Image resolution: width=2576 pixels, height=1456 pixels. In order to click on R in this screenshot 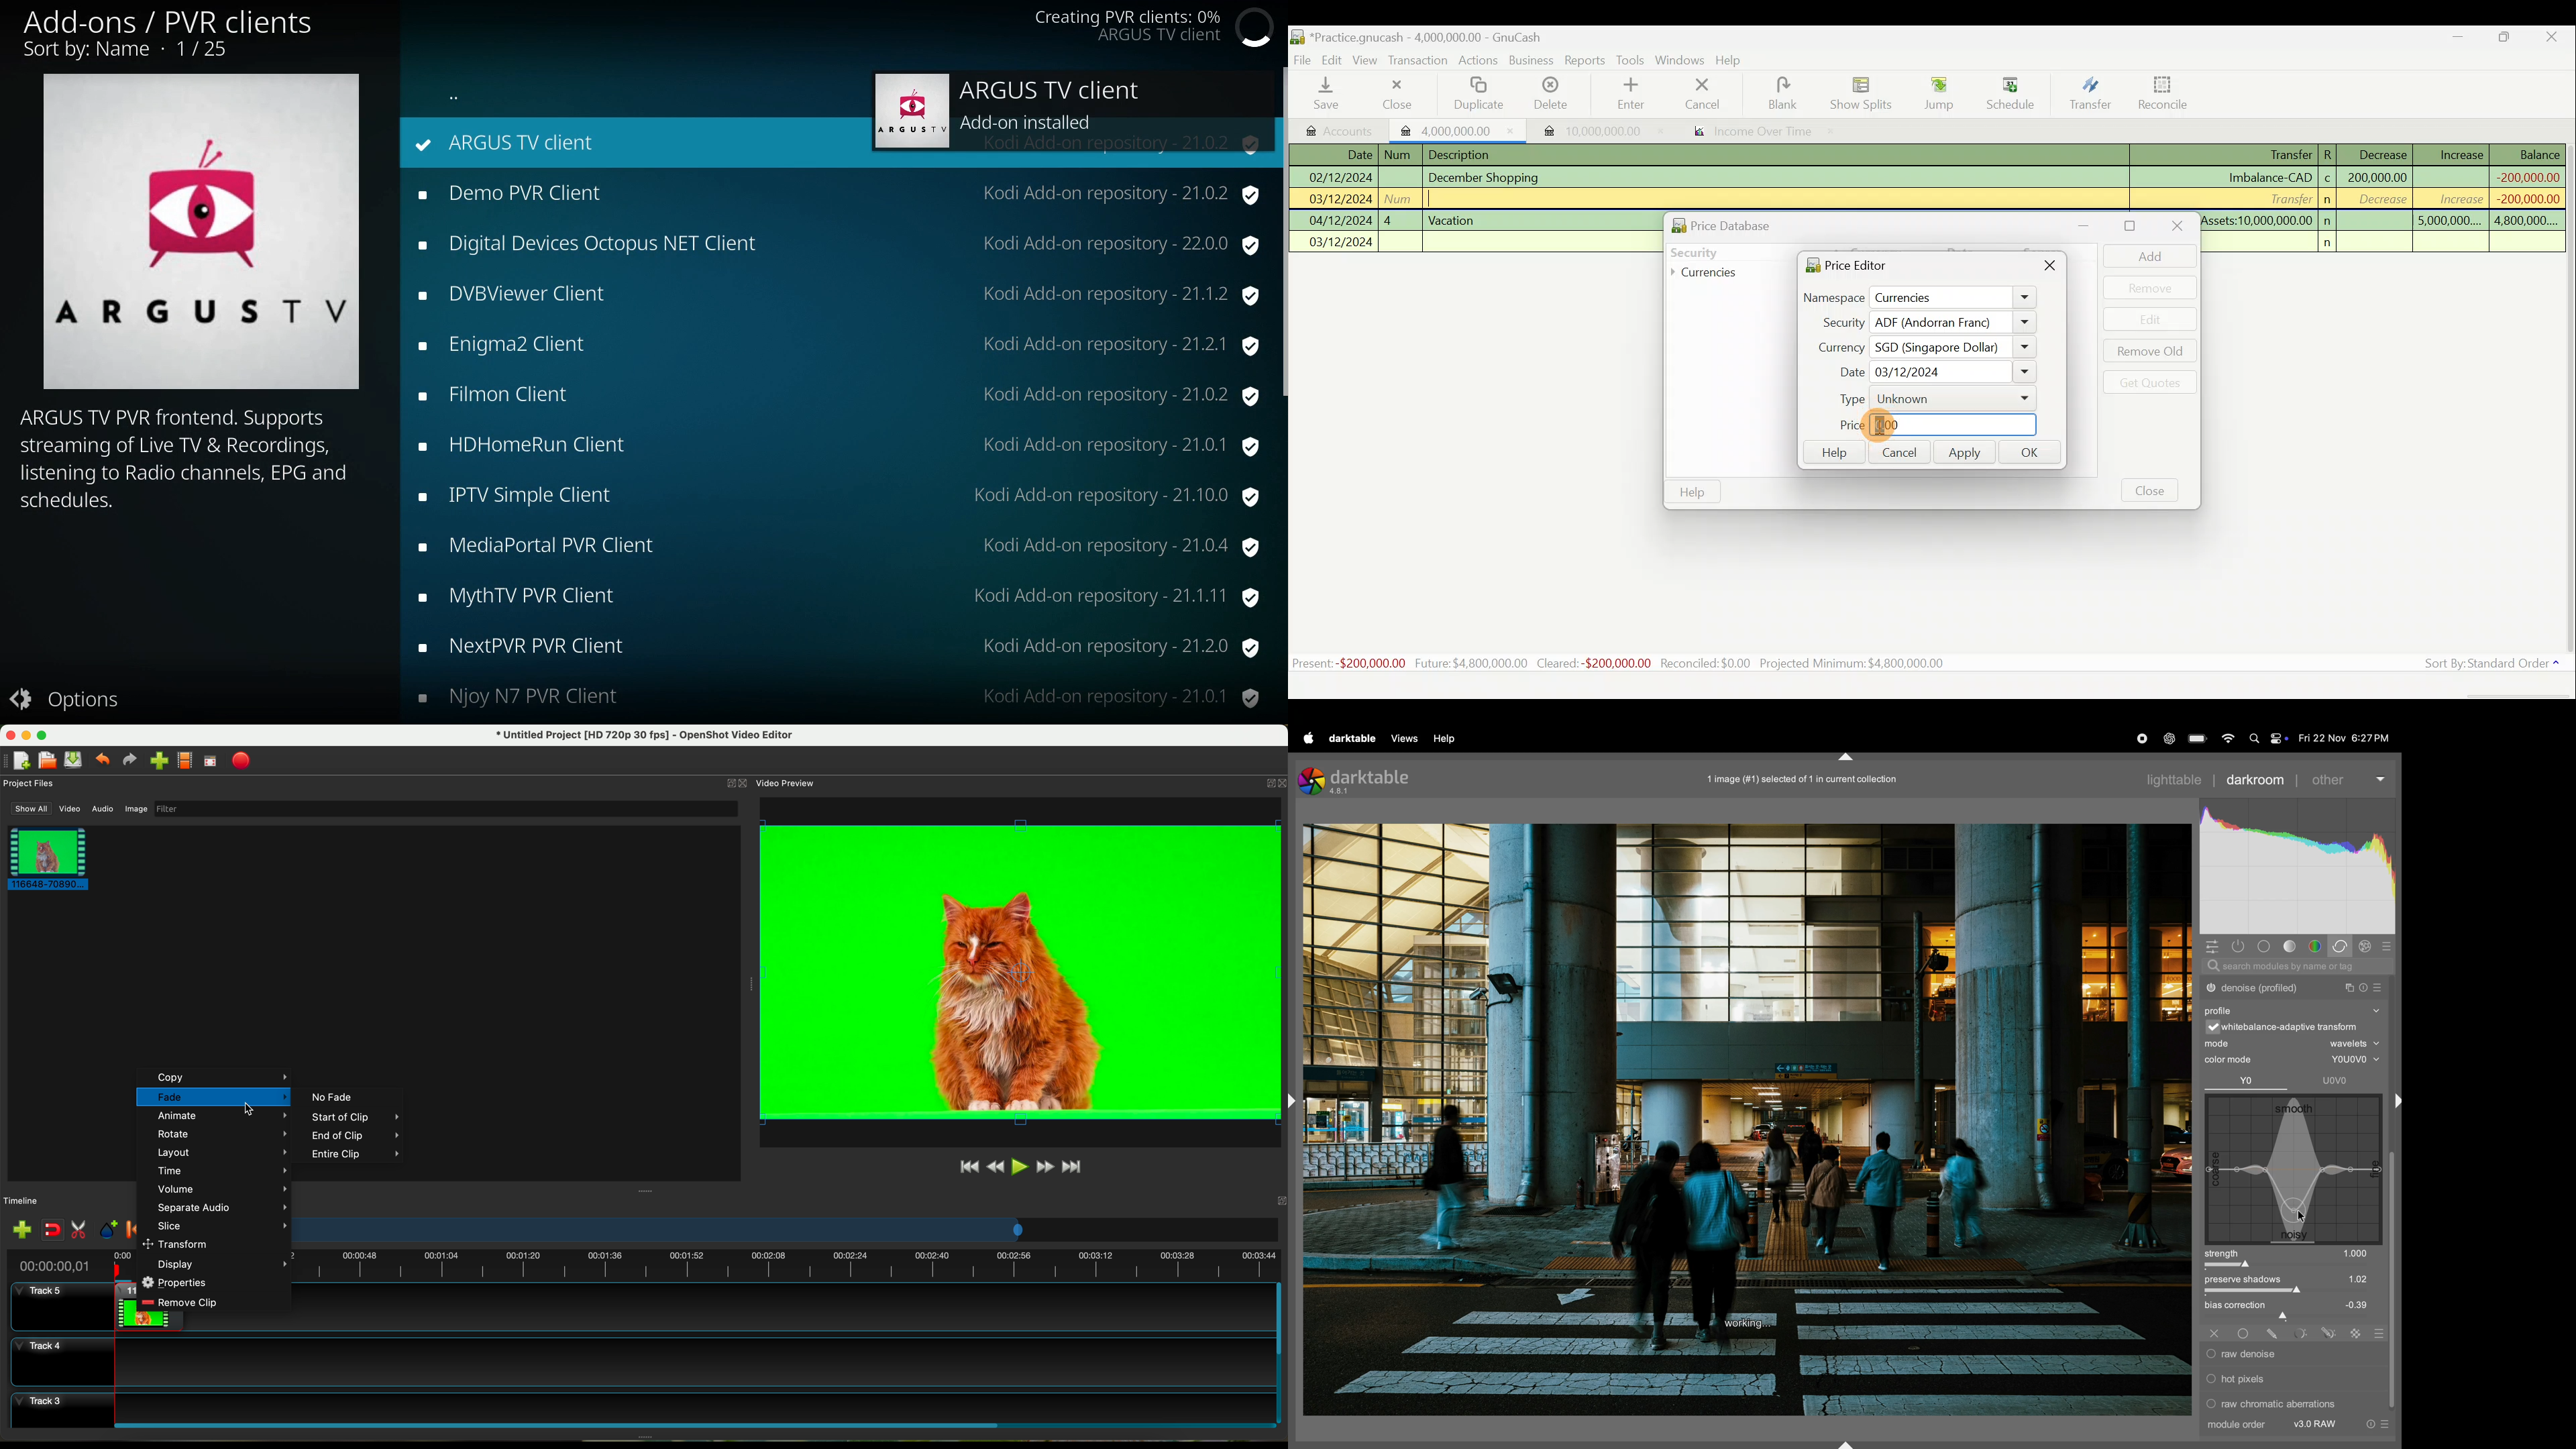, I will do `click(2332, 154)`.